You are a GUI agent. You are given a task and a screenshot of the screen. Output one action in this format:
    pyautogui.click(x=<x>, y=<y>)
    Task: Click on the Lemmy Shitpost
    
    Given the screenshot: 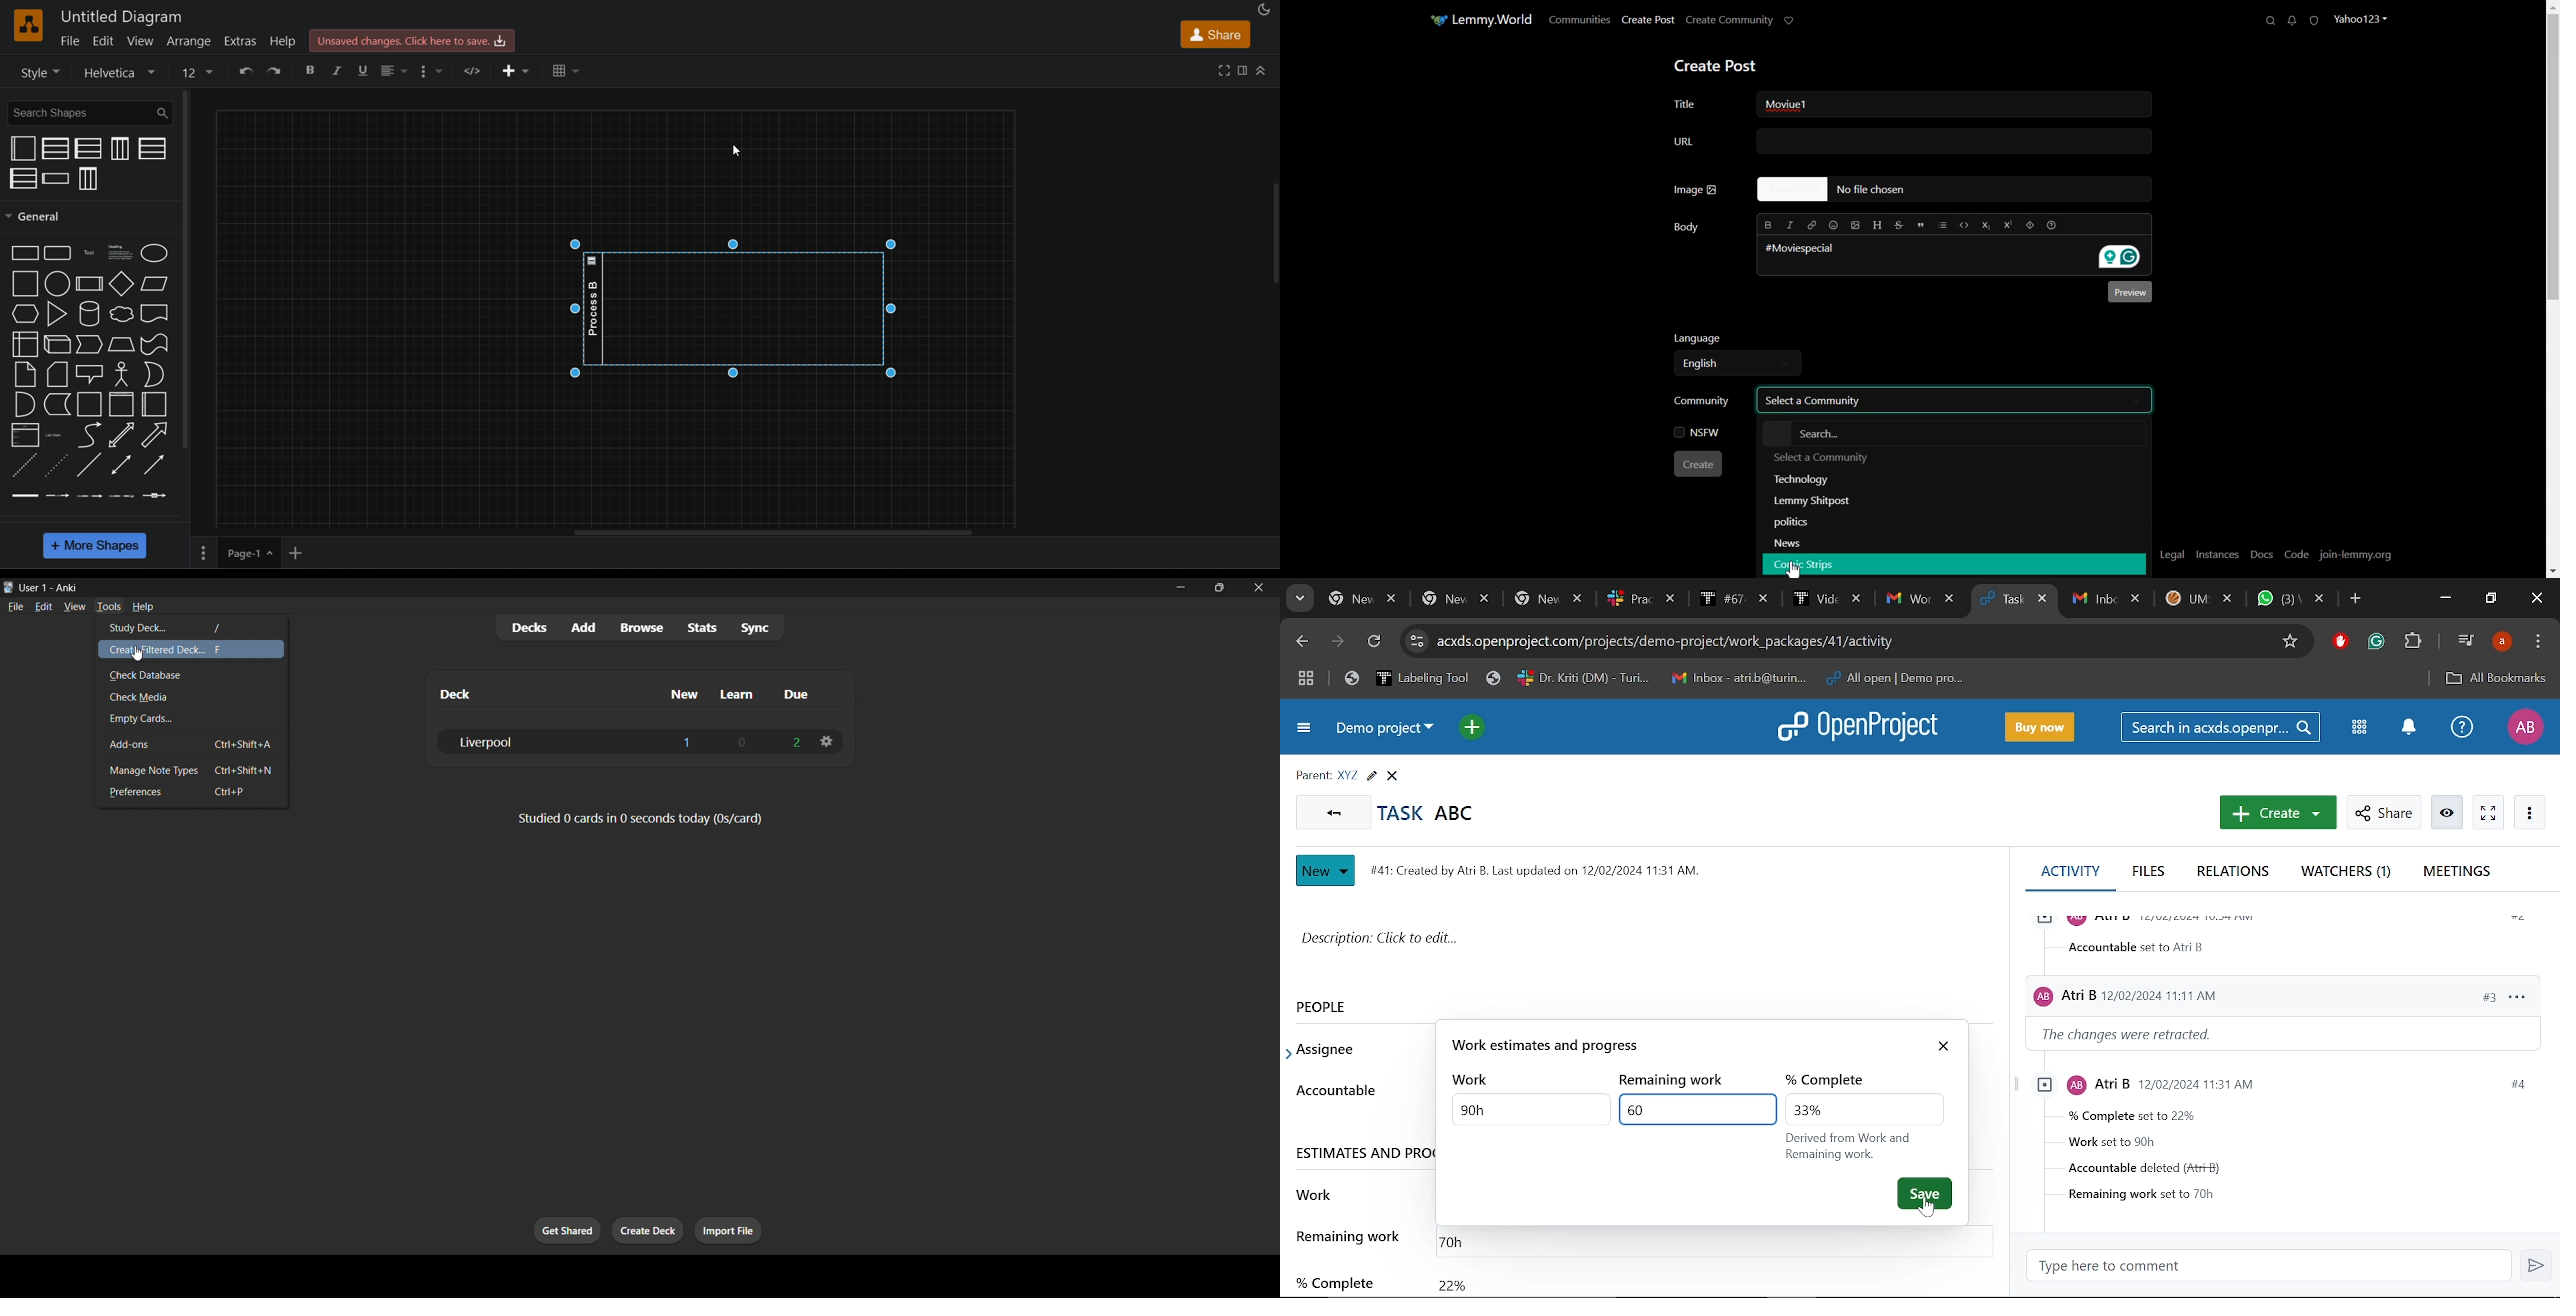 What is the action you would take?
    pyautogui.click(x=1812, y=501)
    